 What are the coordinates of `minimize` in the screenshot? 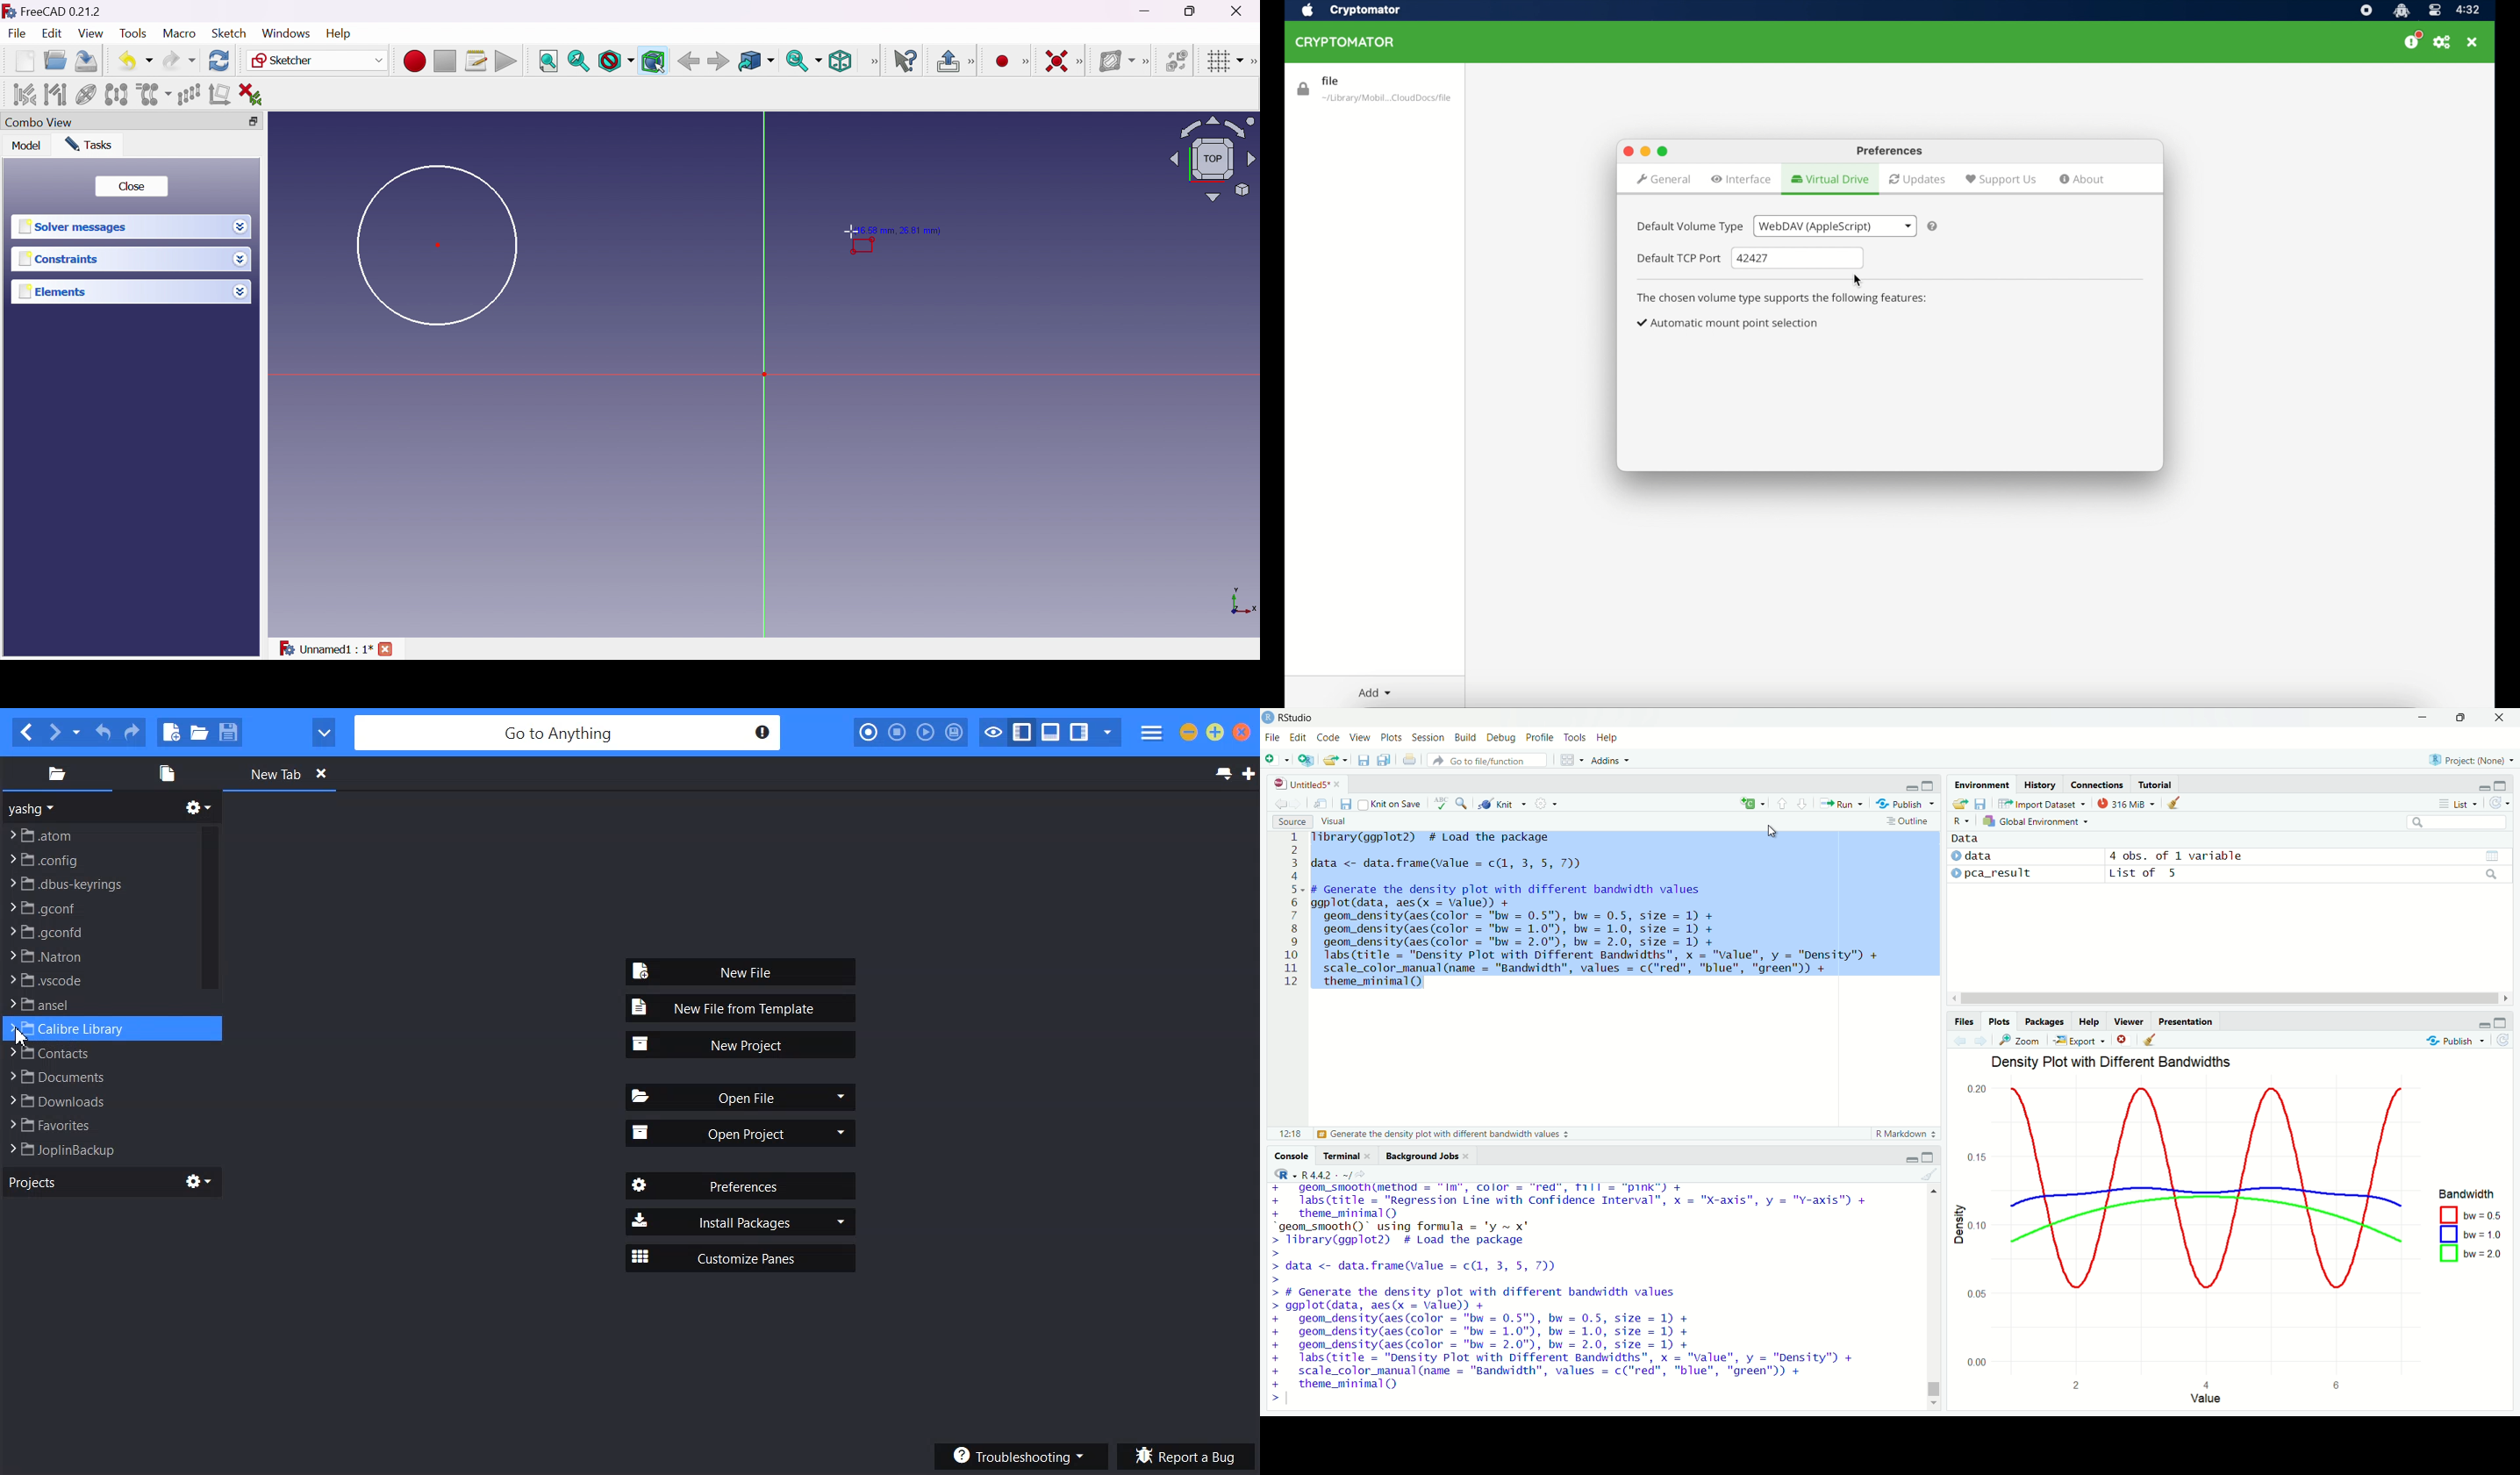 It's located at (2483, 1024).